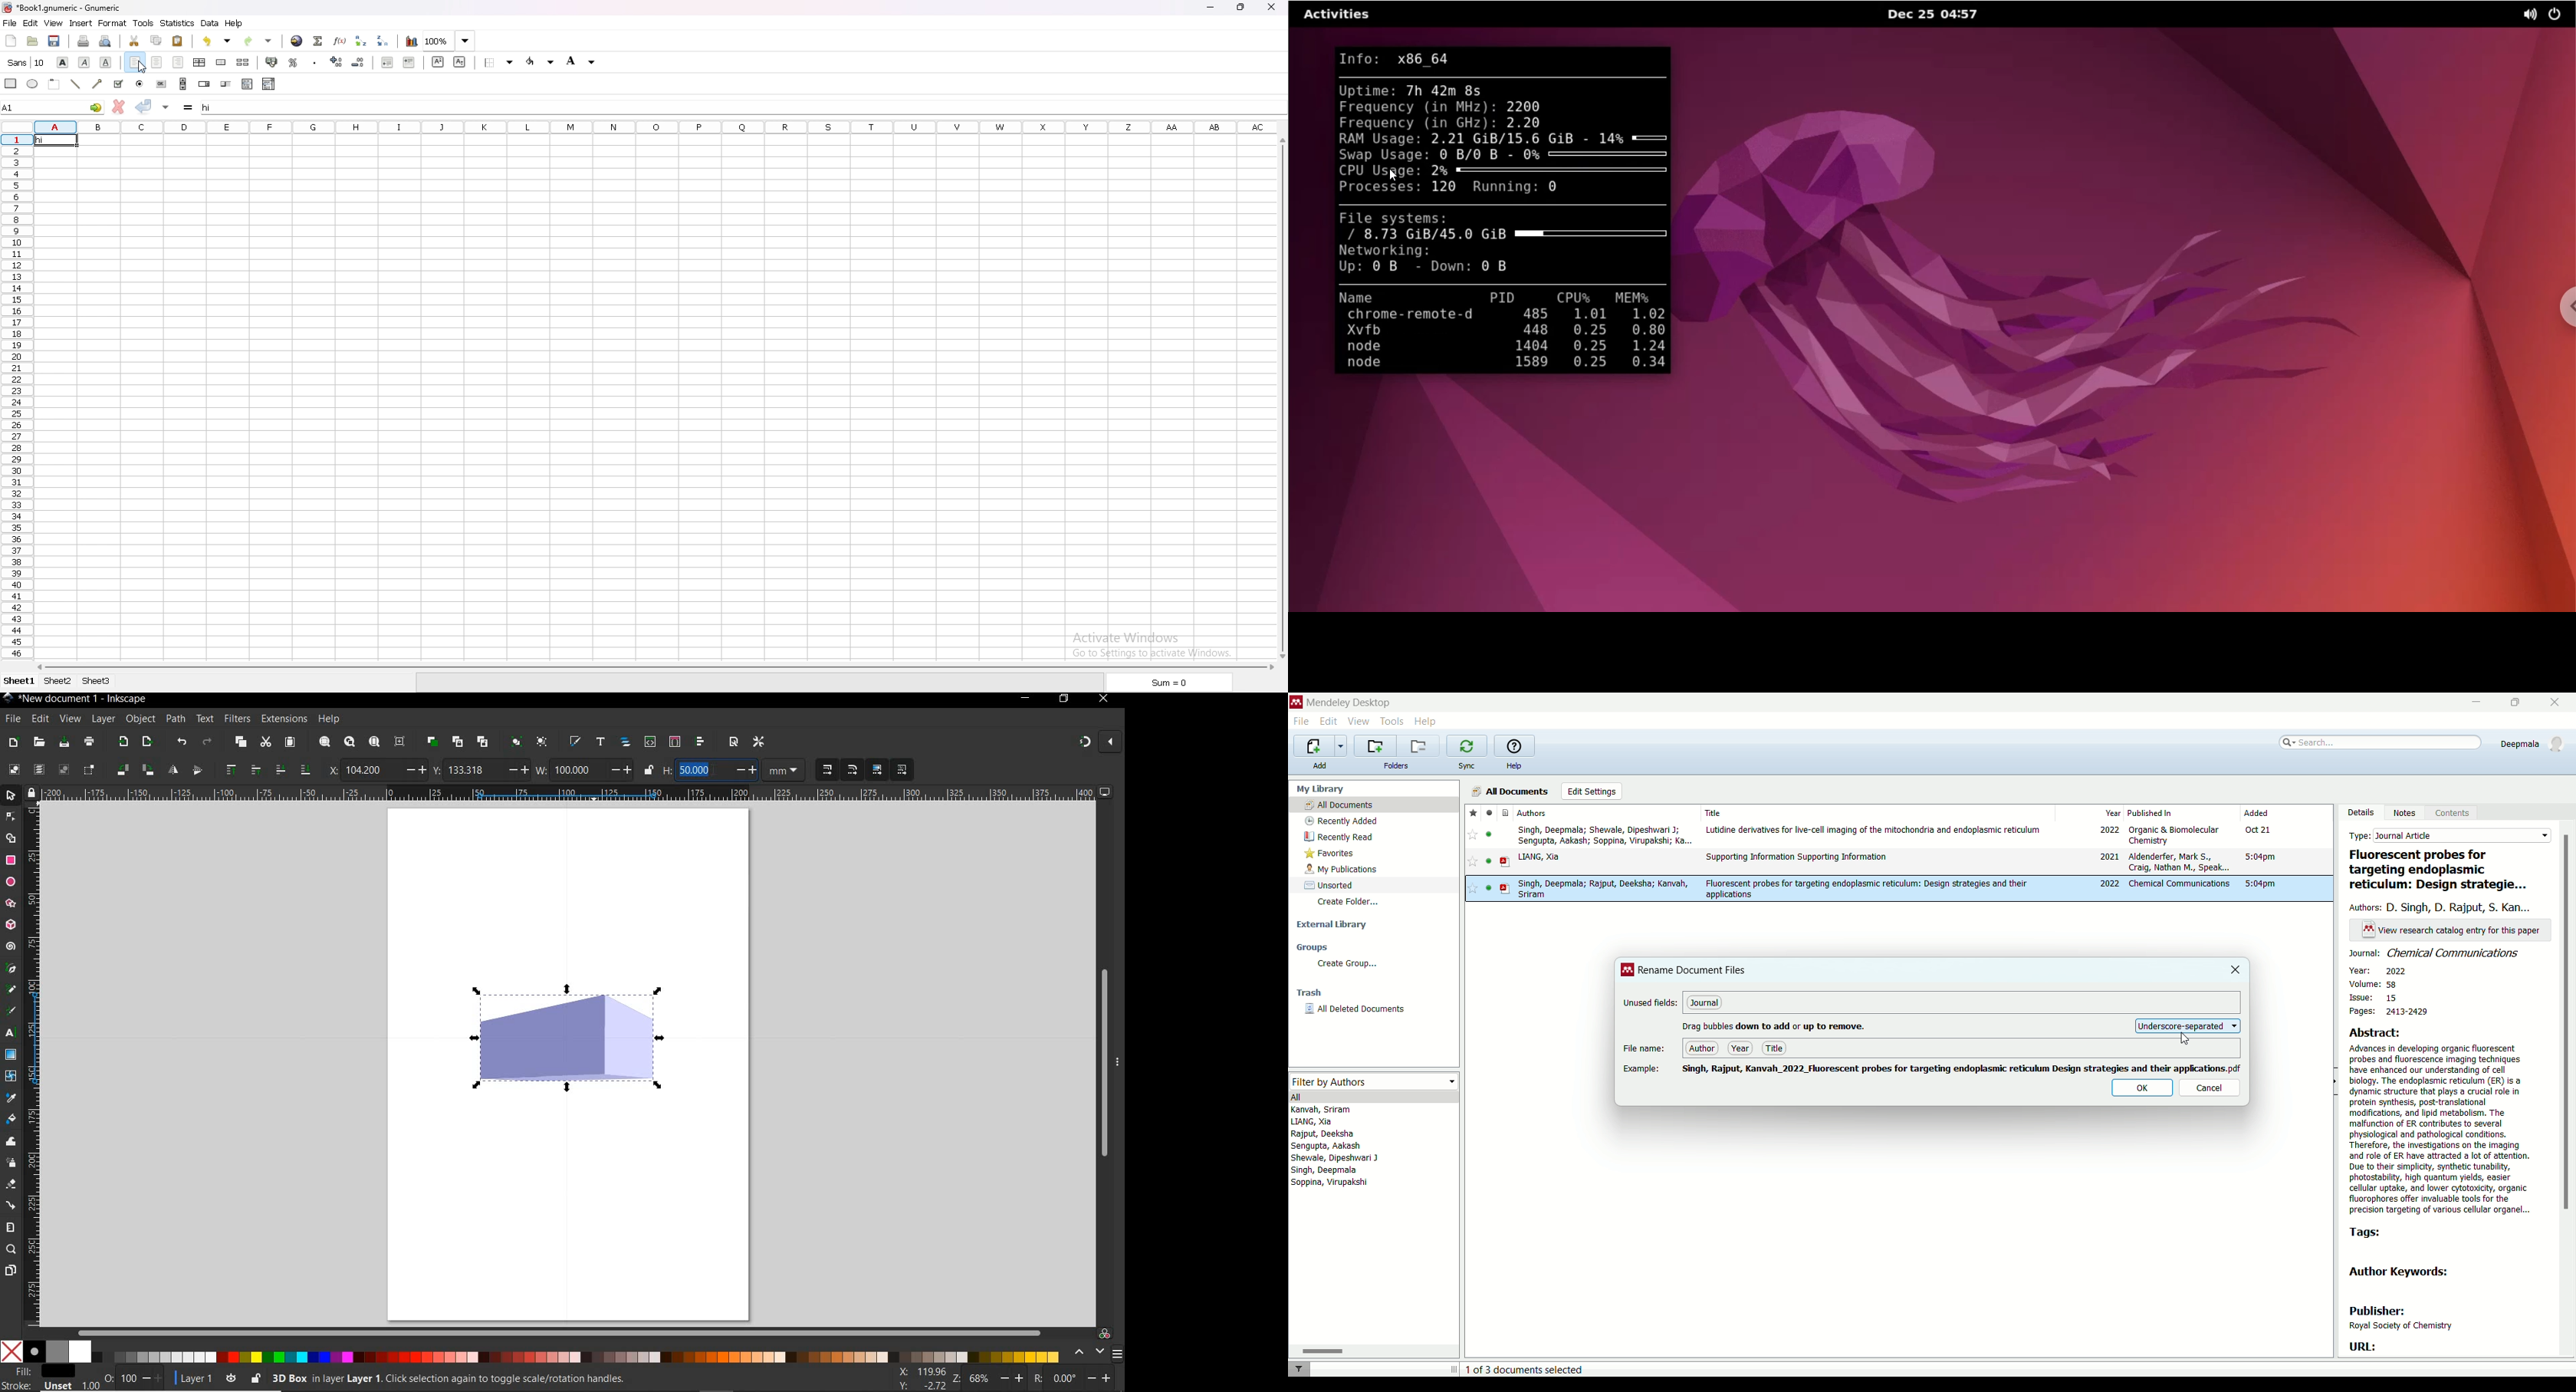 The image size is (2576, 1400). I want to click on combo box, so click(270, 84).